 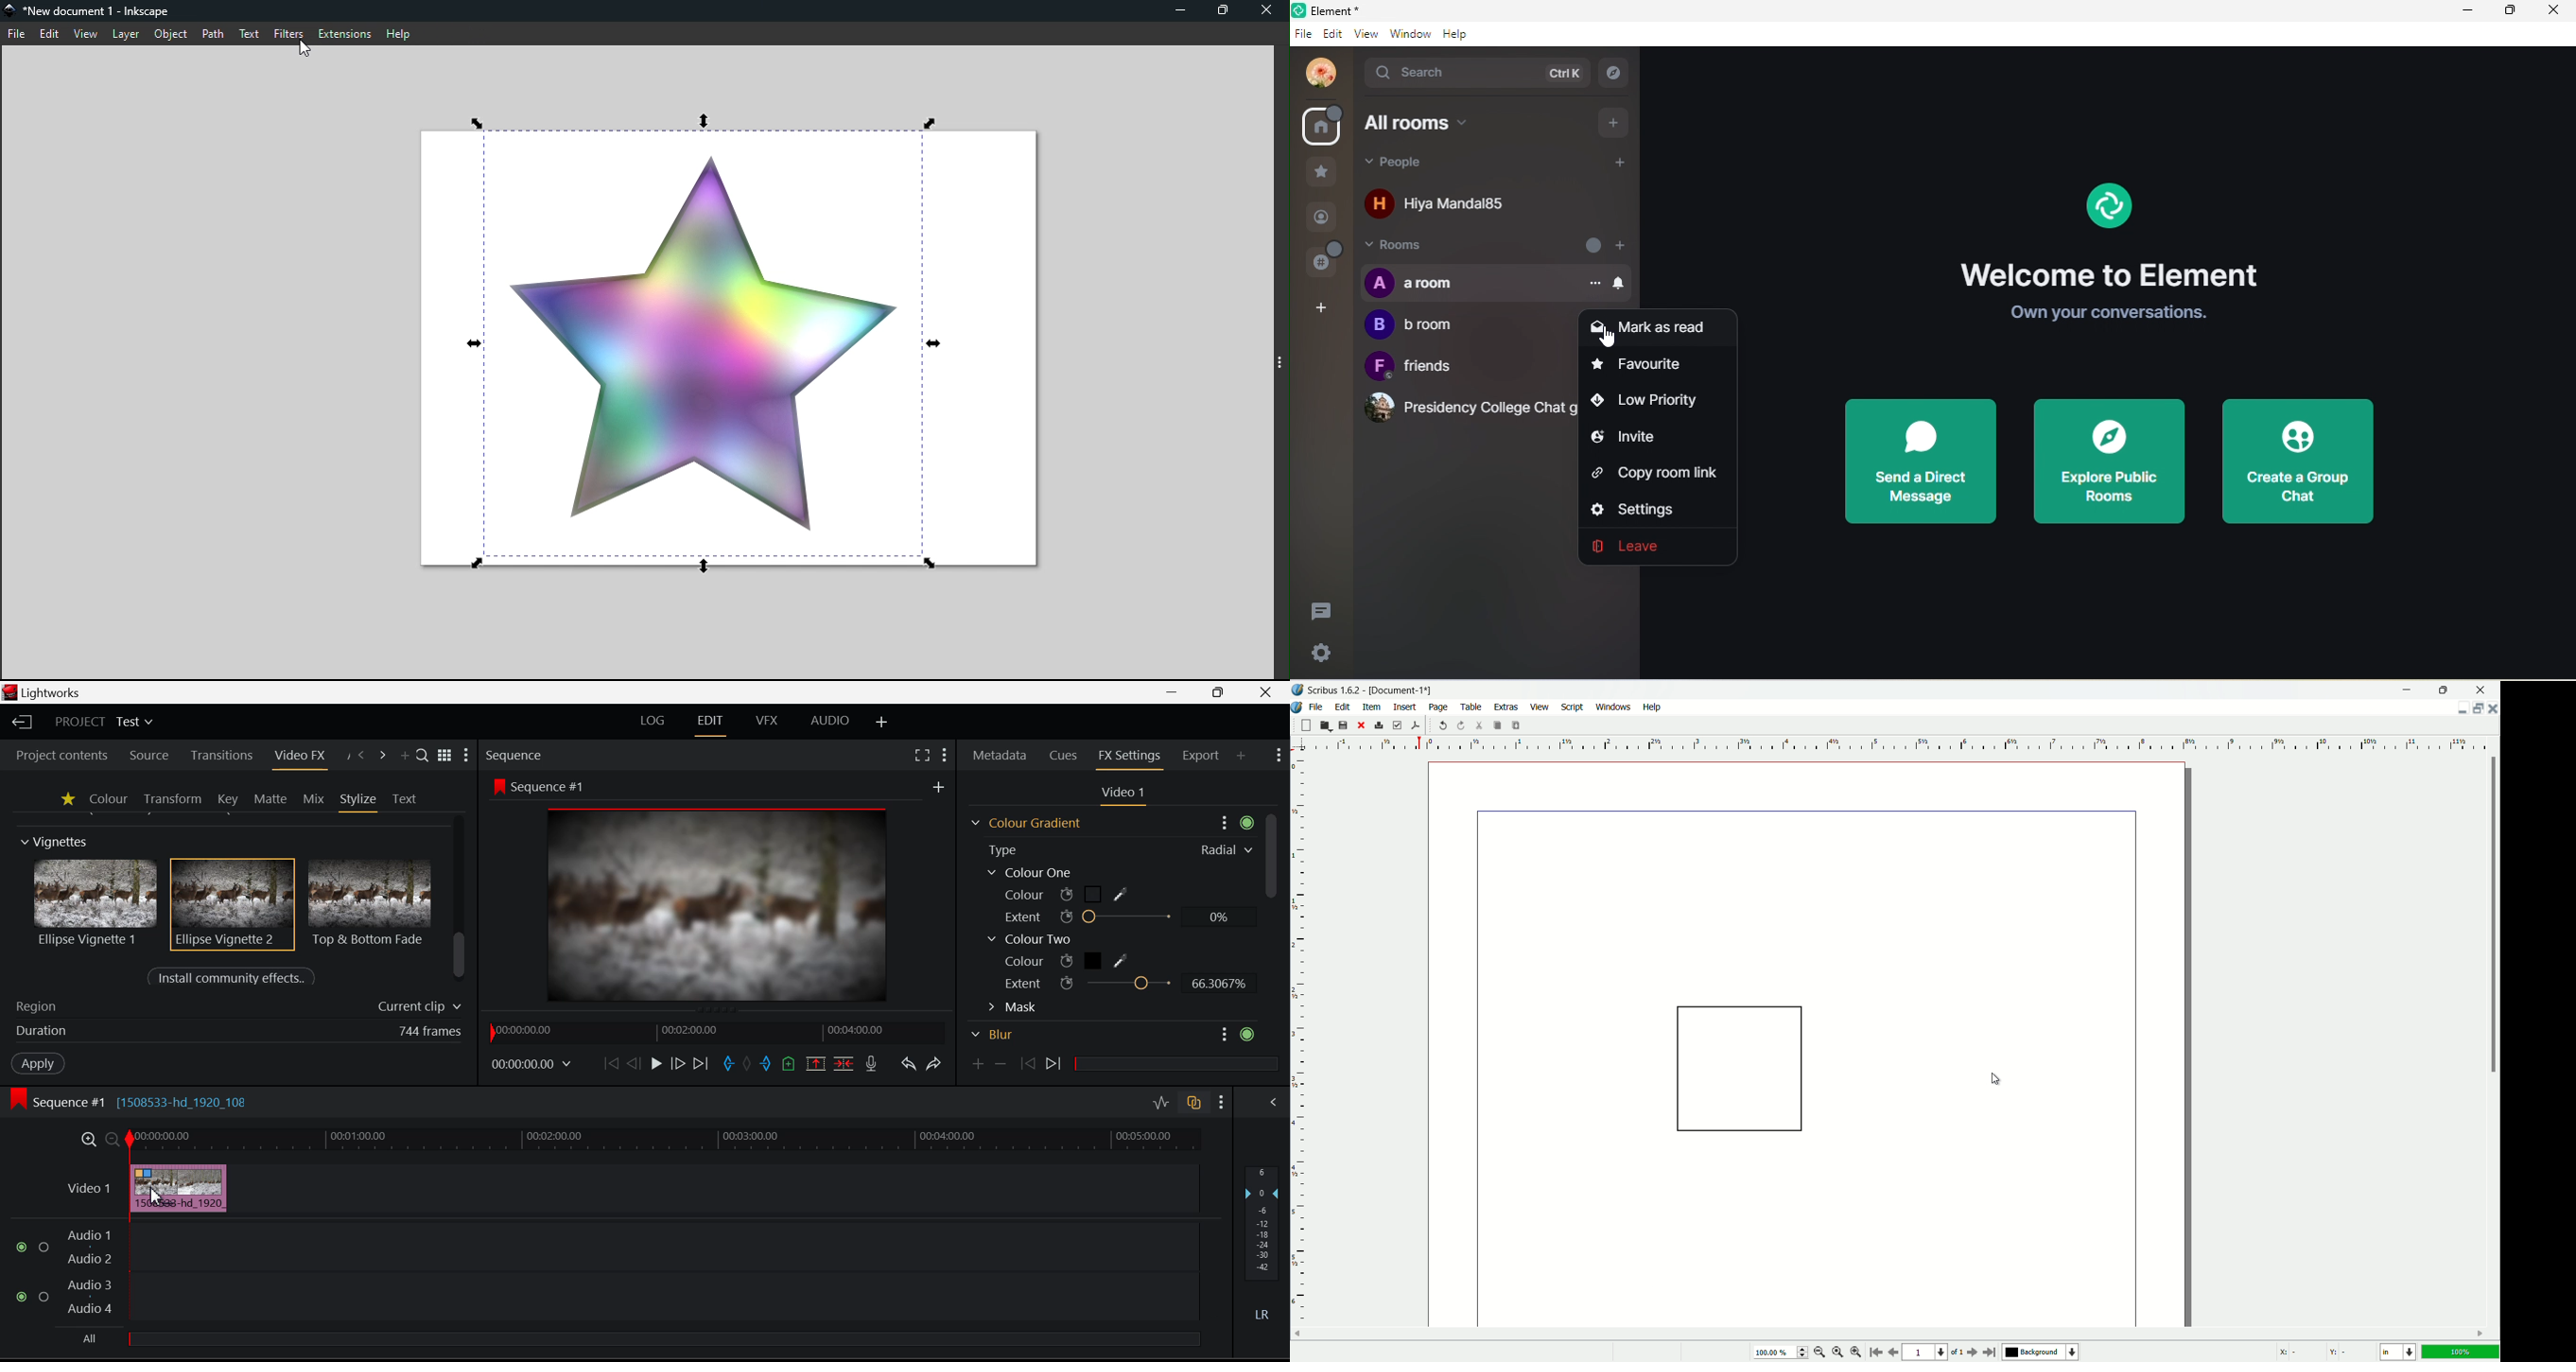 What do you see at coordinates (907, 1062) in the screenshot?
I see `Undo` at bounding box center [907, 1062].